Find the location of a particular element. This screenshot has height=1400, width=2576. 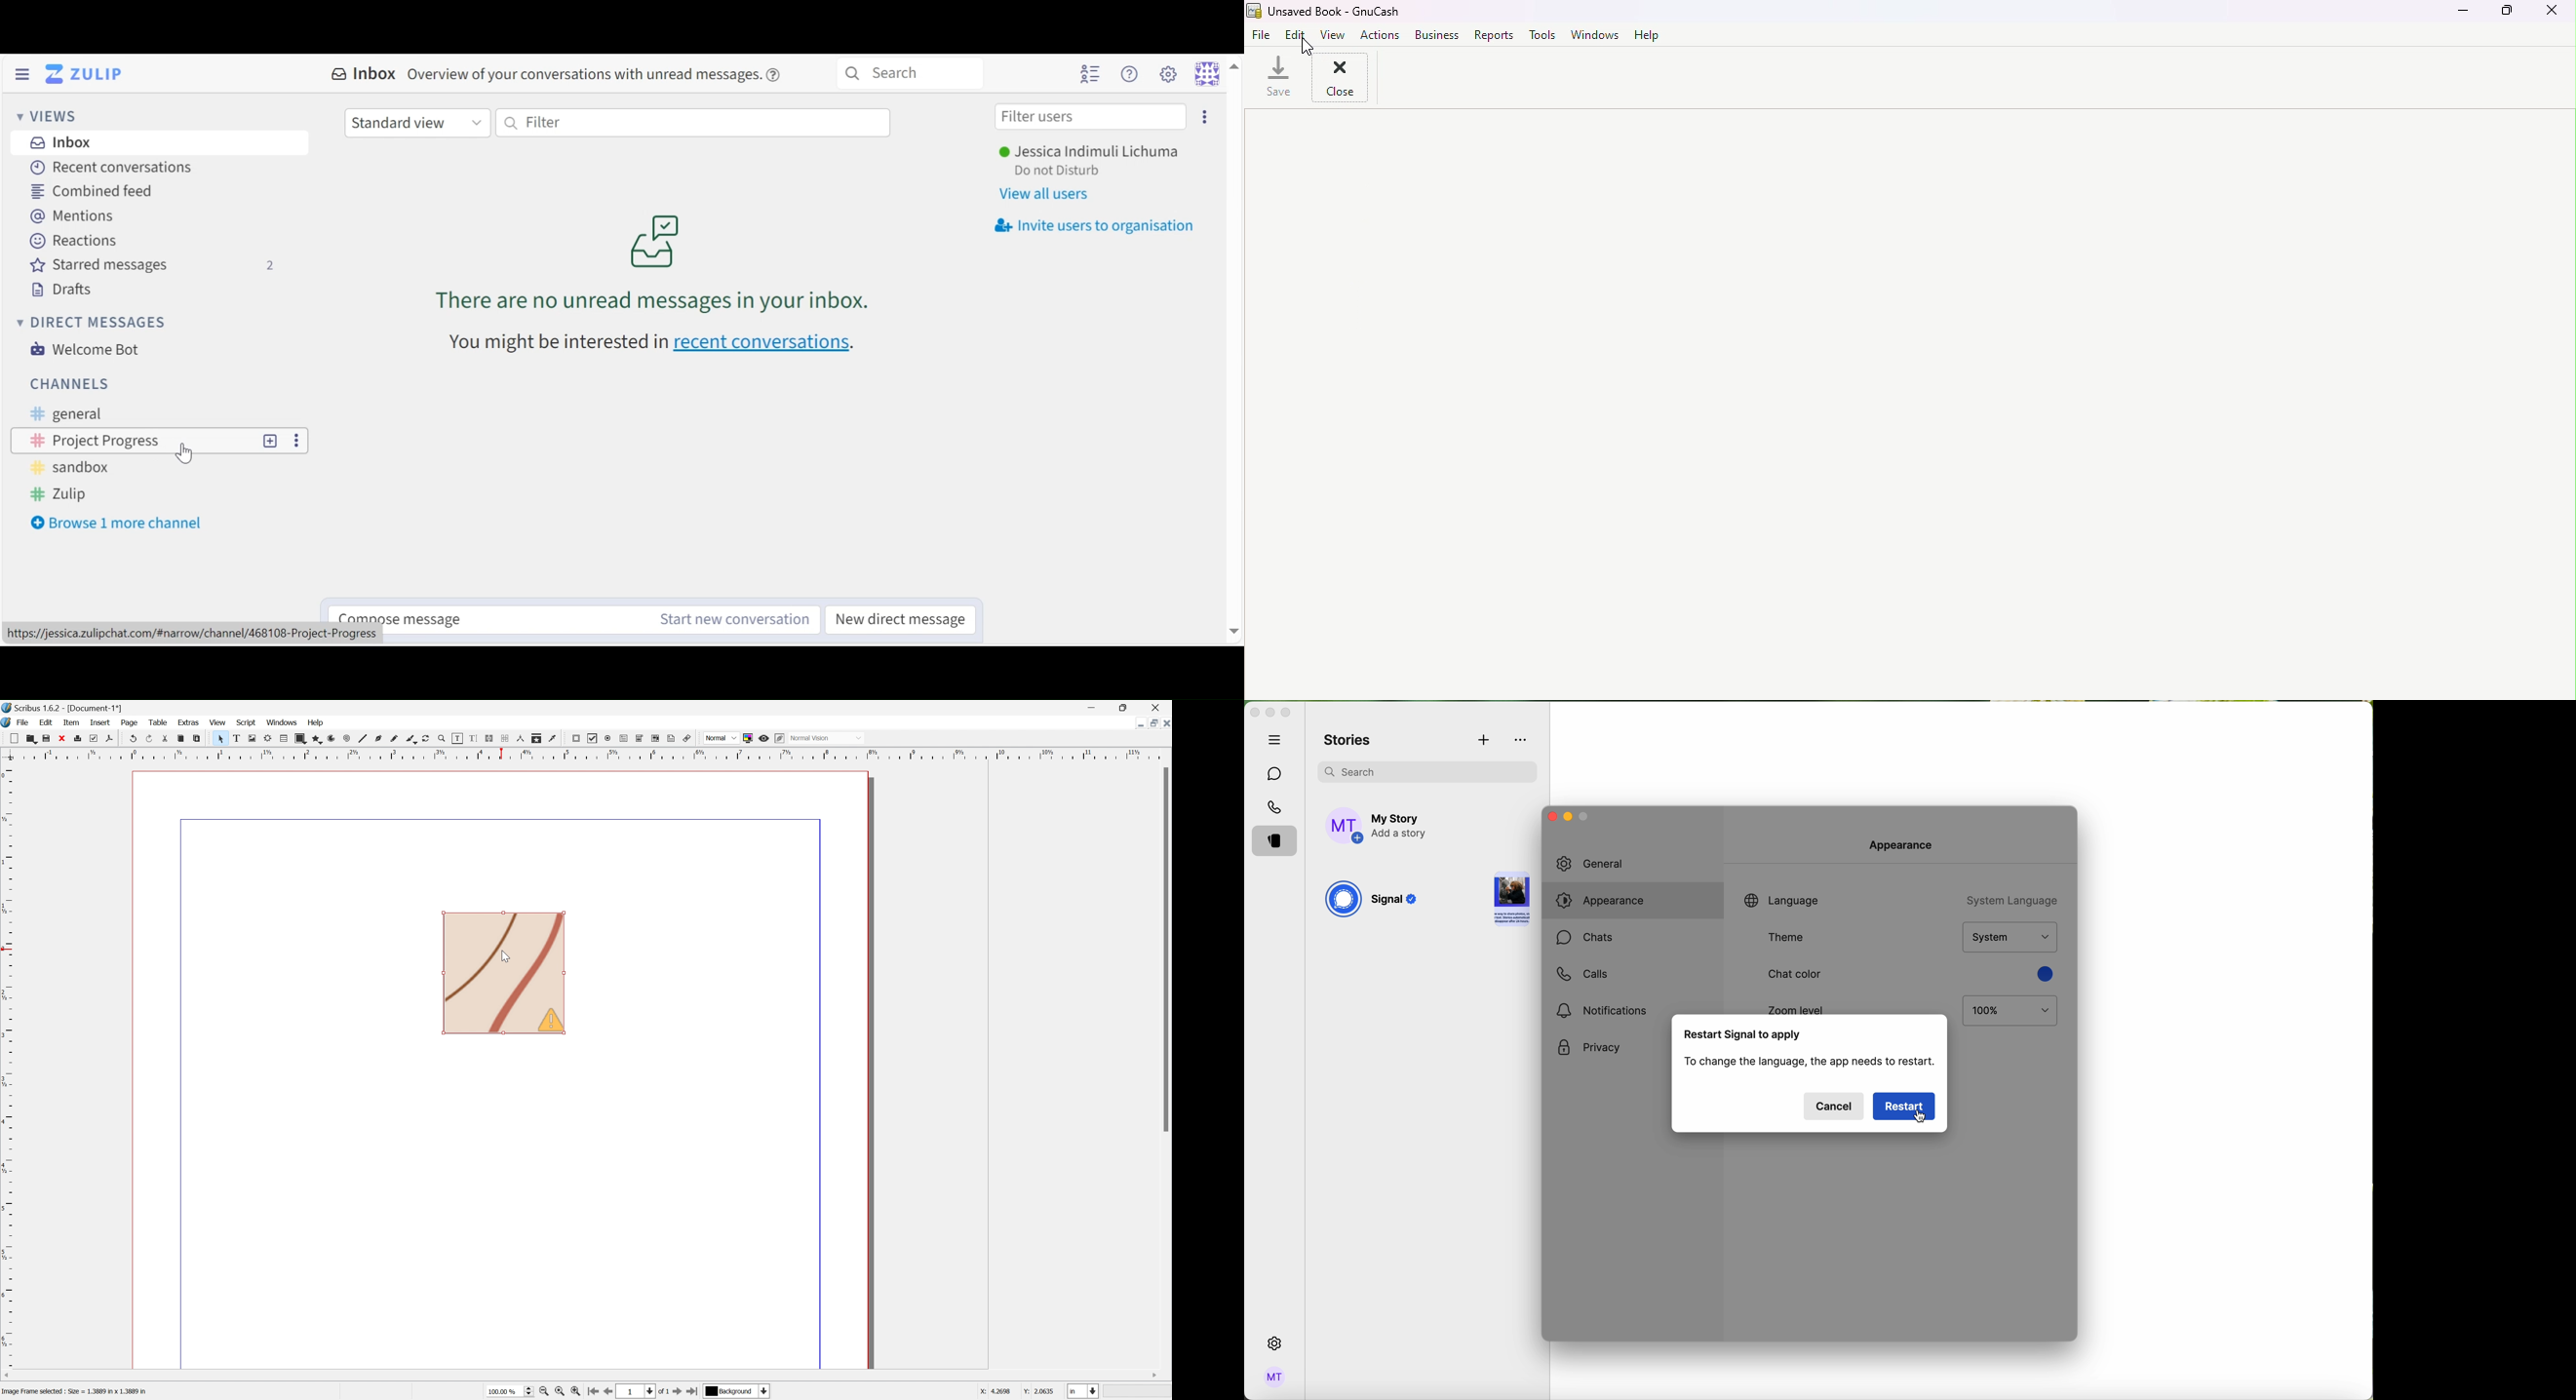

PDF text field is located at coordinates (626, 736).